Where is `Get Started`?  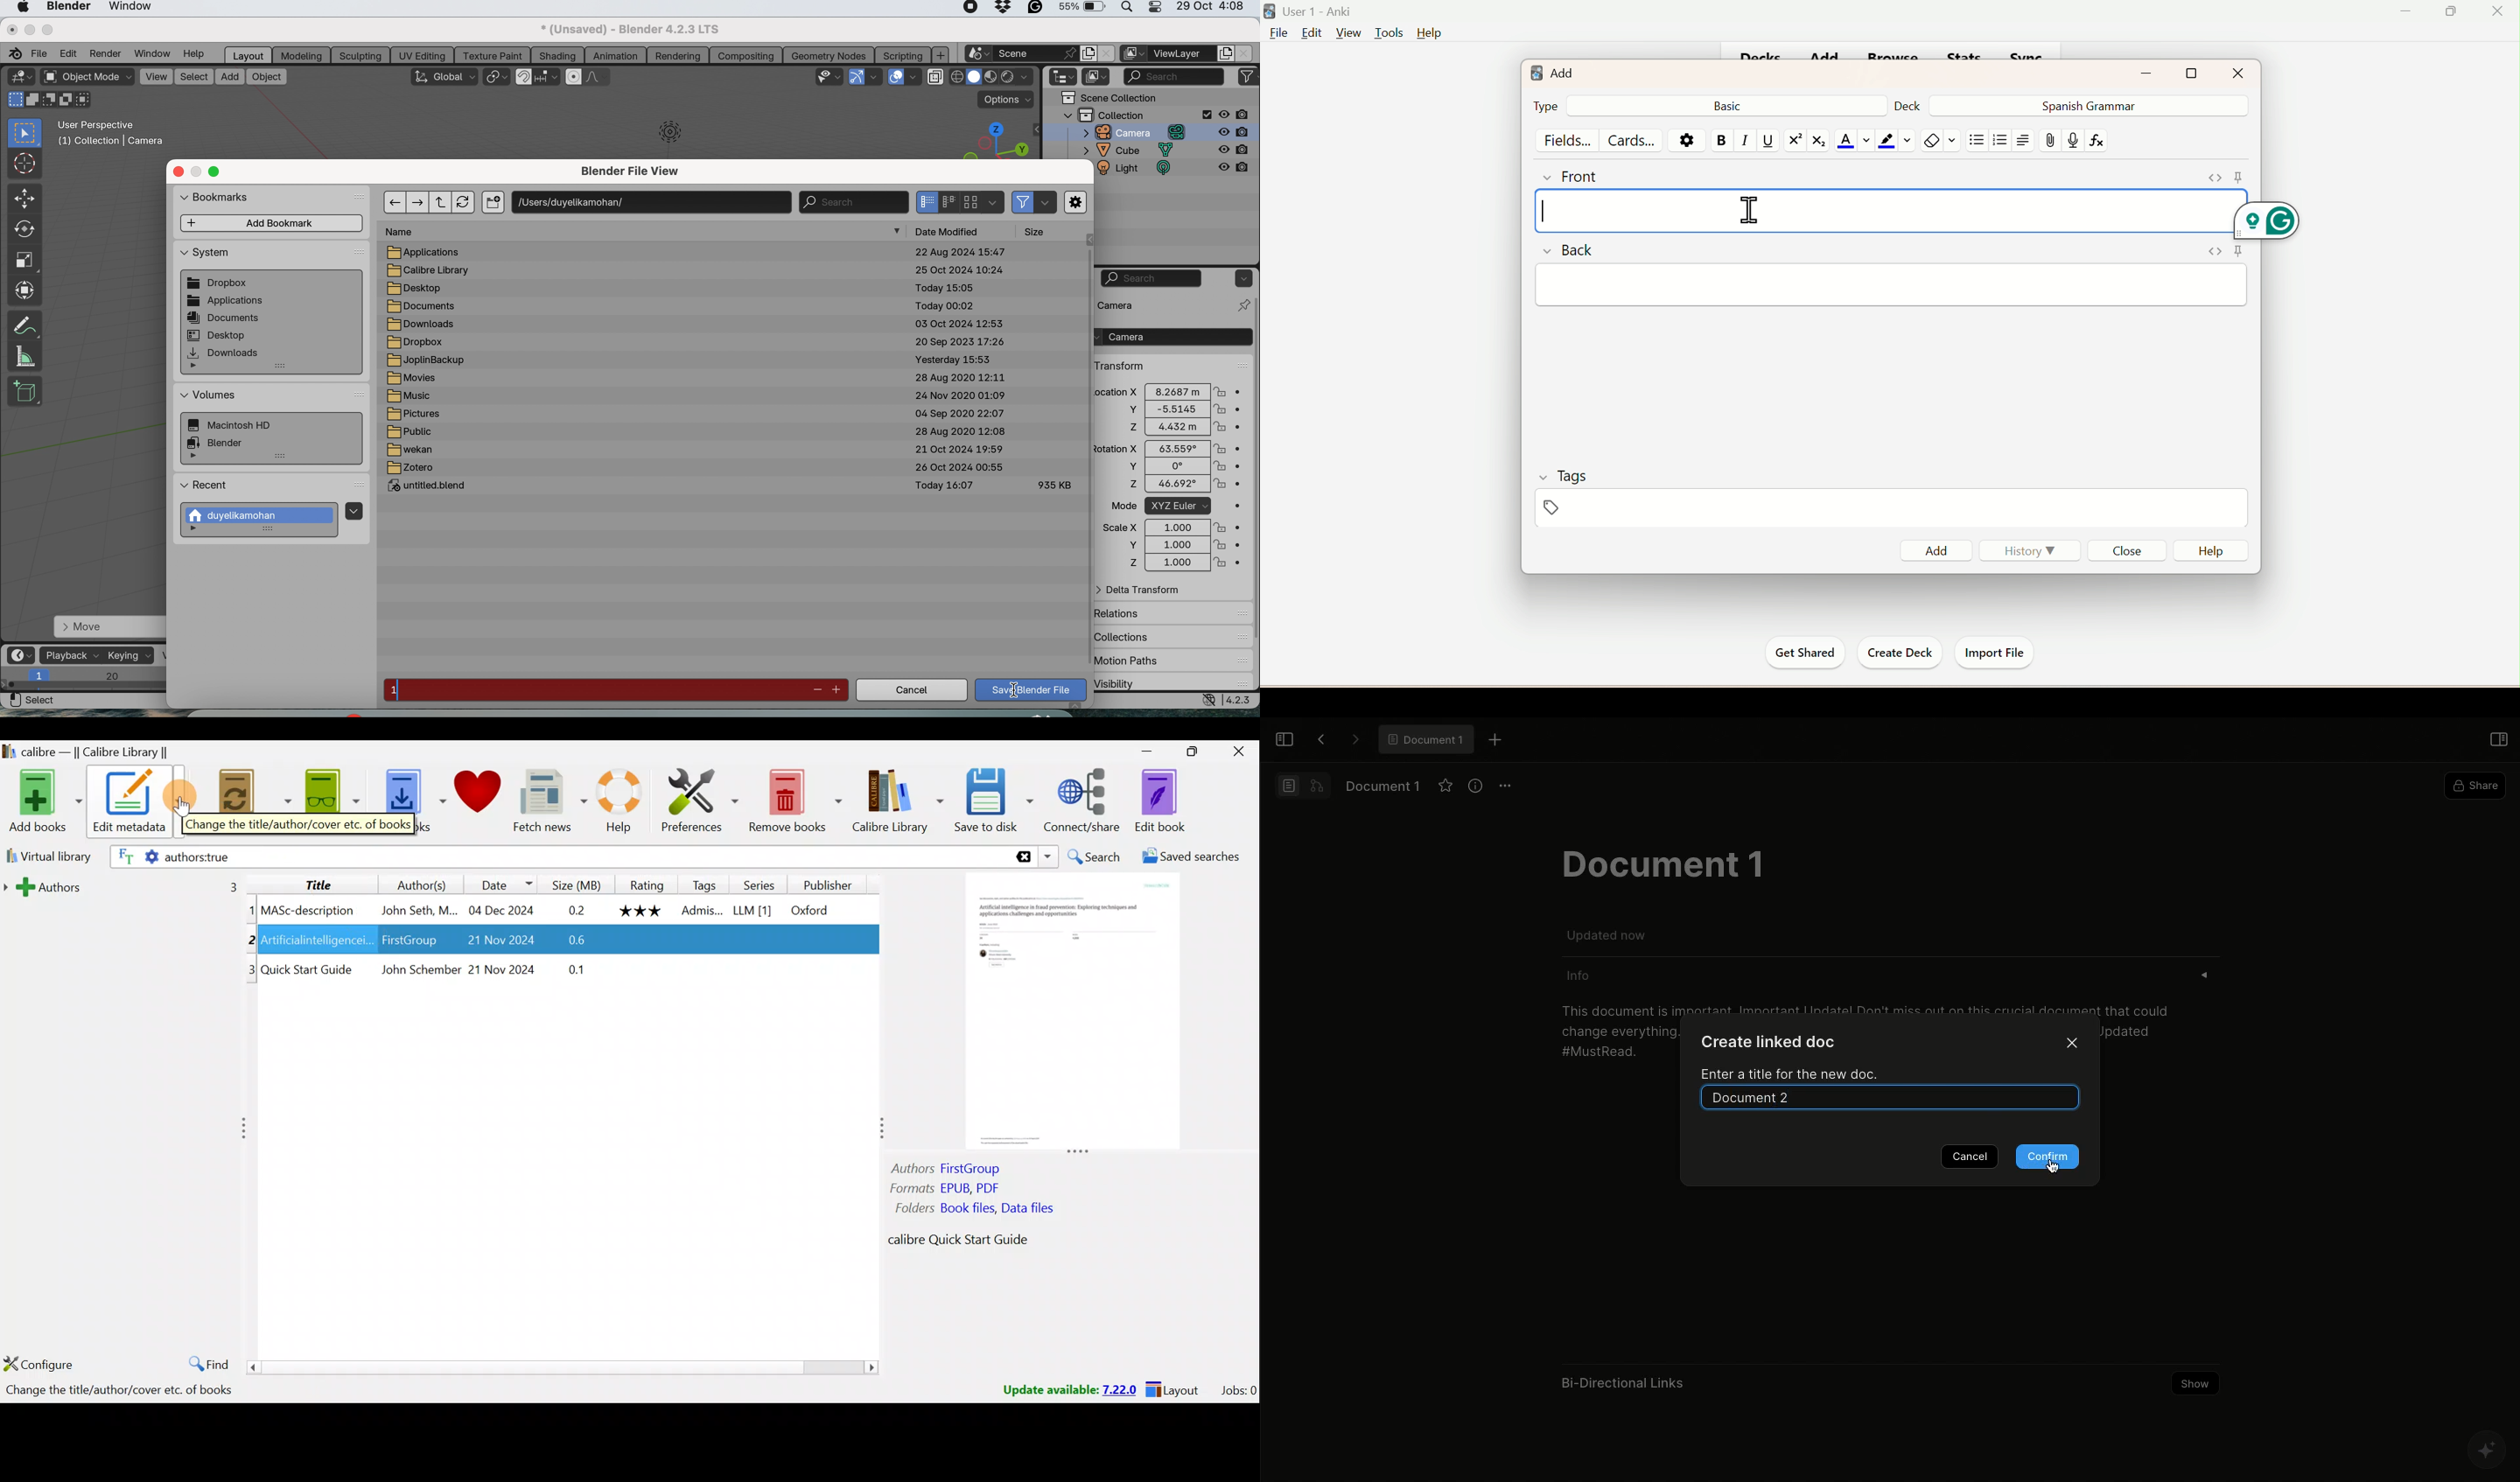
Get Started is located at coordinates (1807, 654).